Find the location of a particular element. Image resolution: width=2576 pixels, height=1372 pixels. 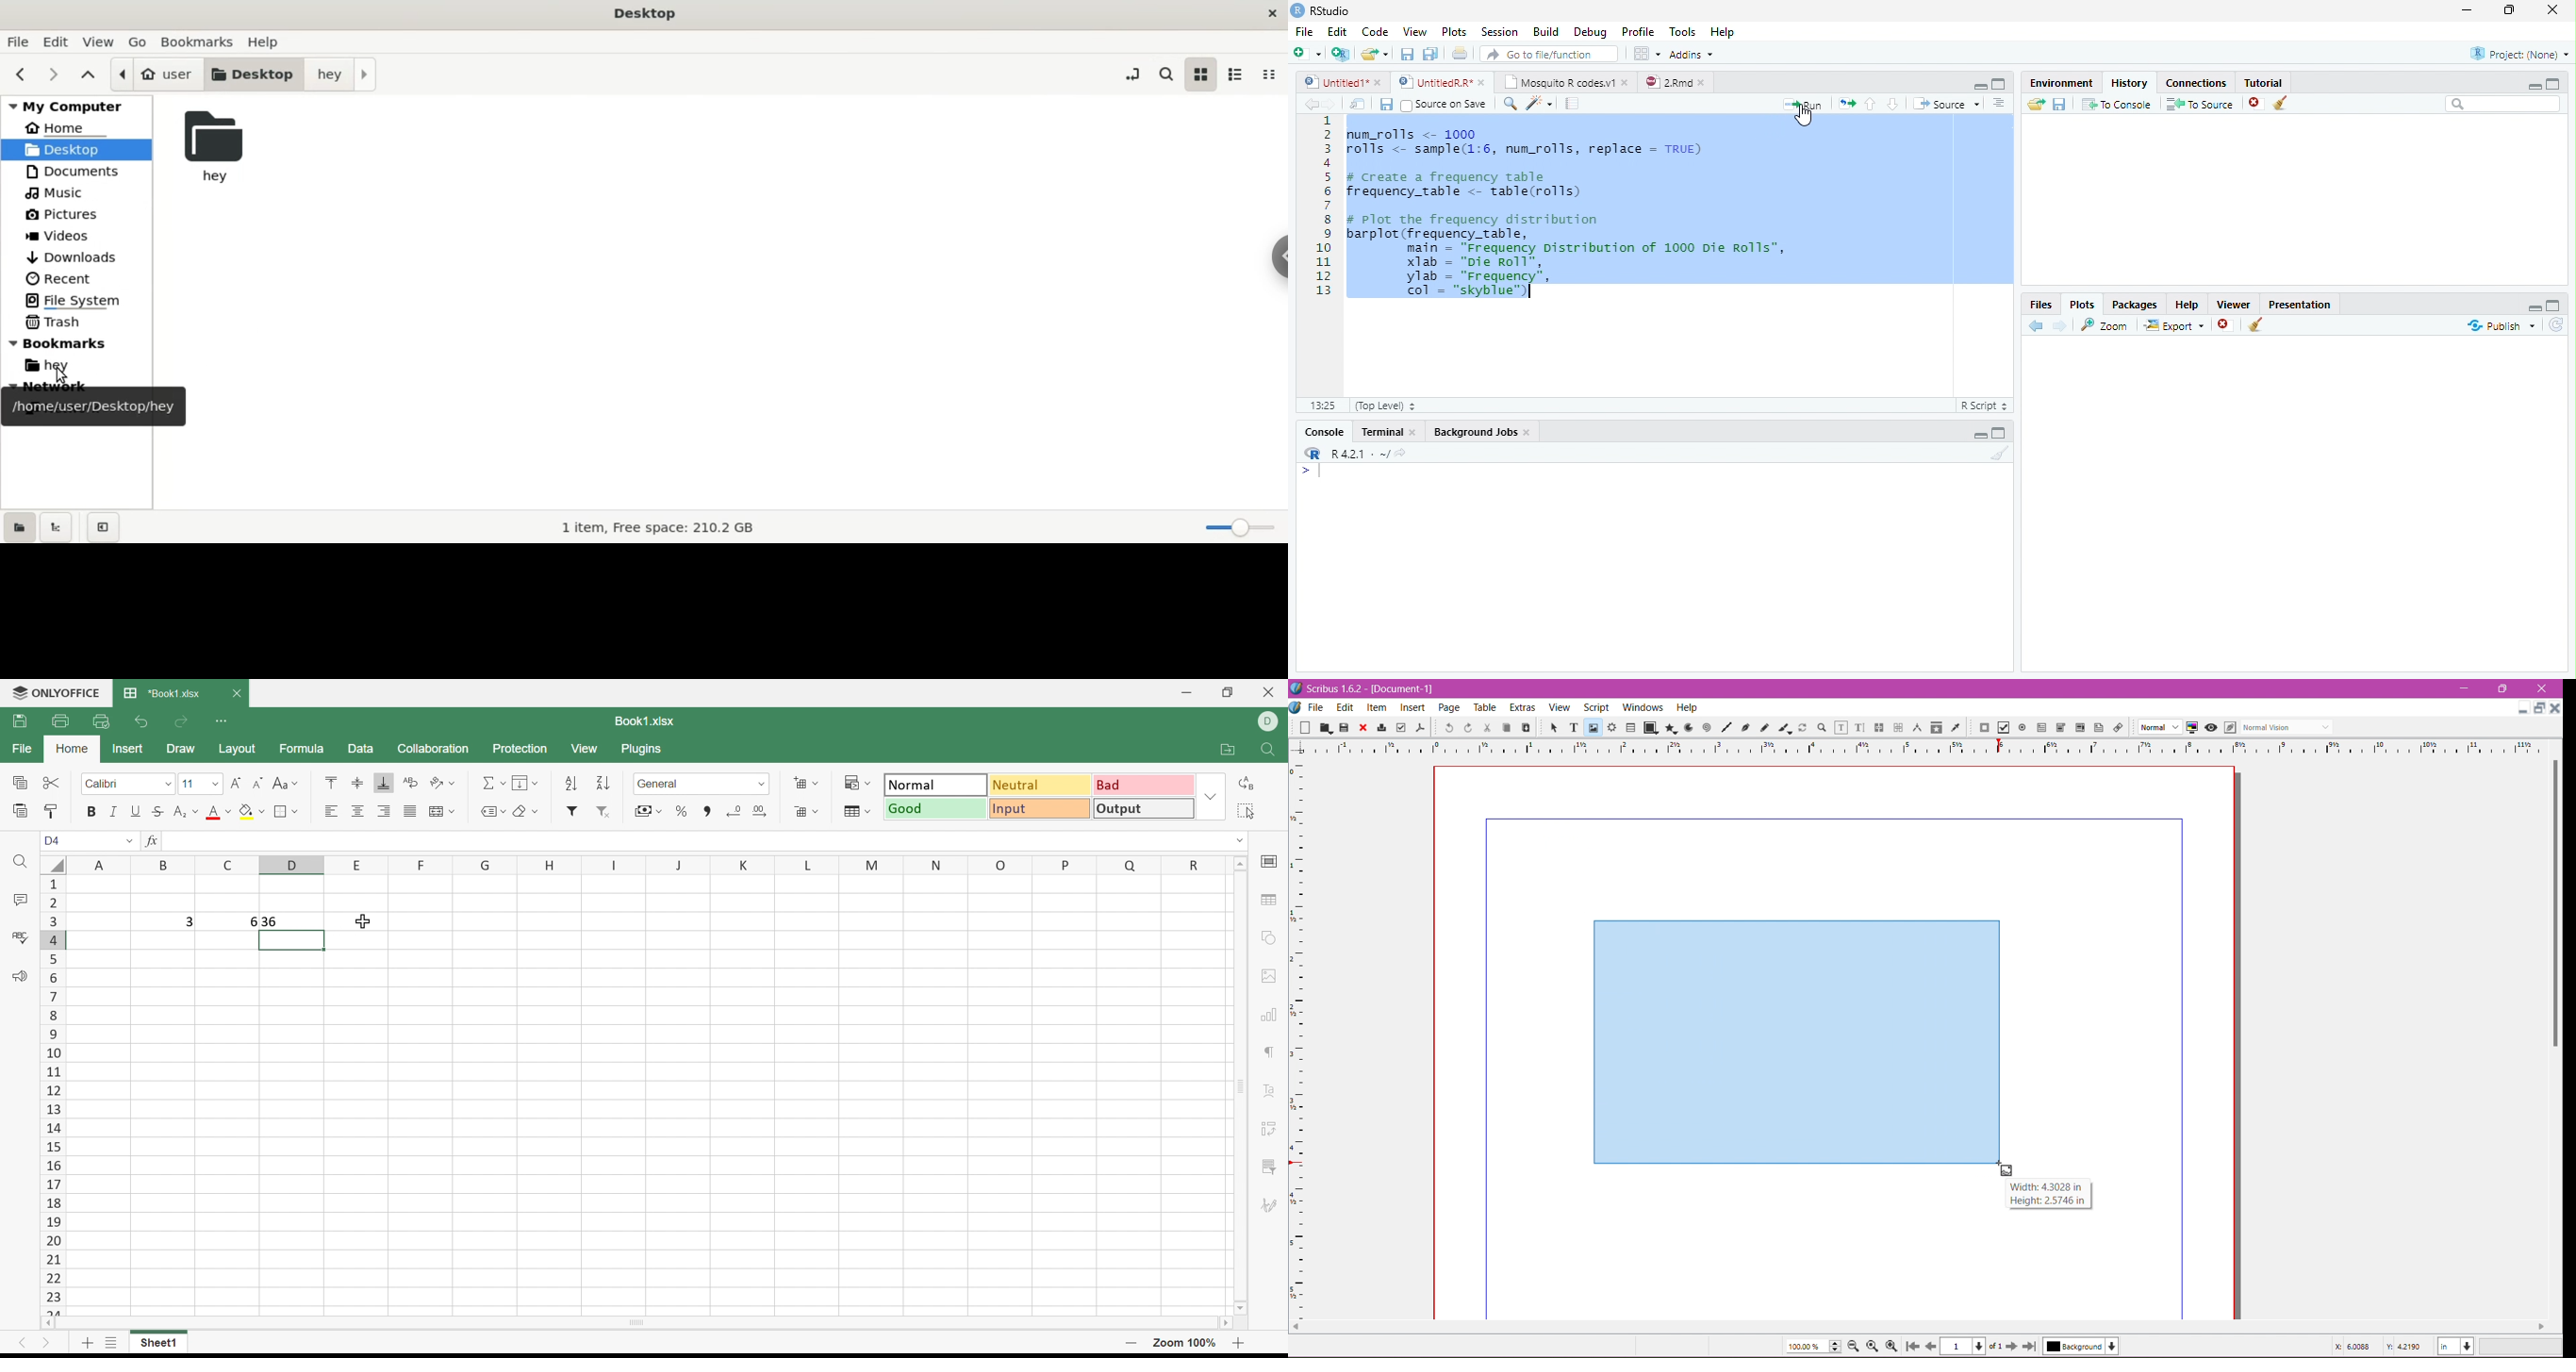

Accounting style is located at coordinates (649, 811).